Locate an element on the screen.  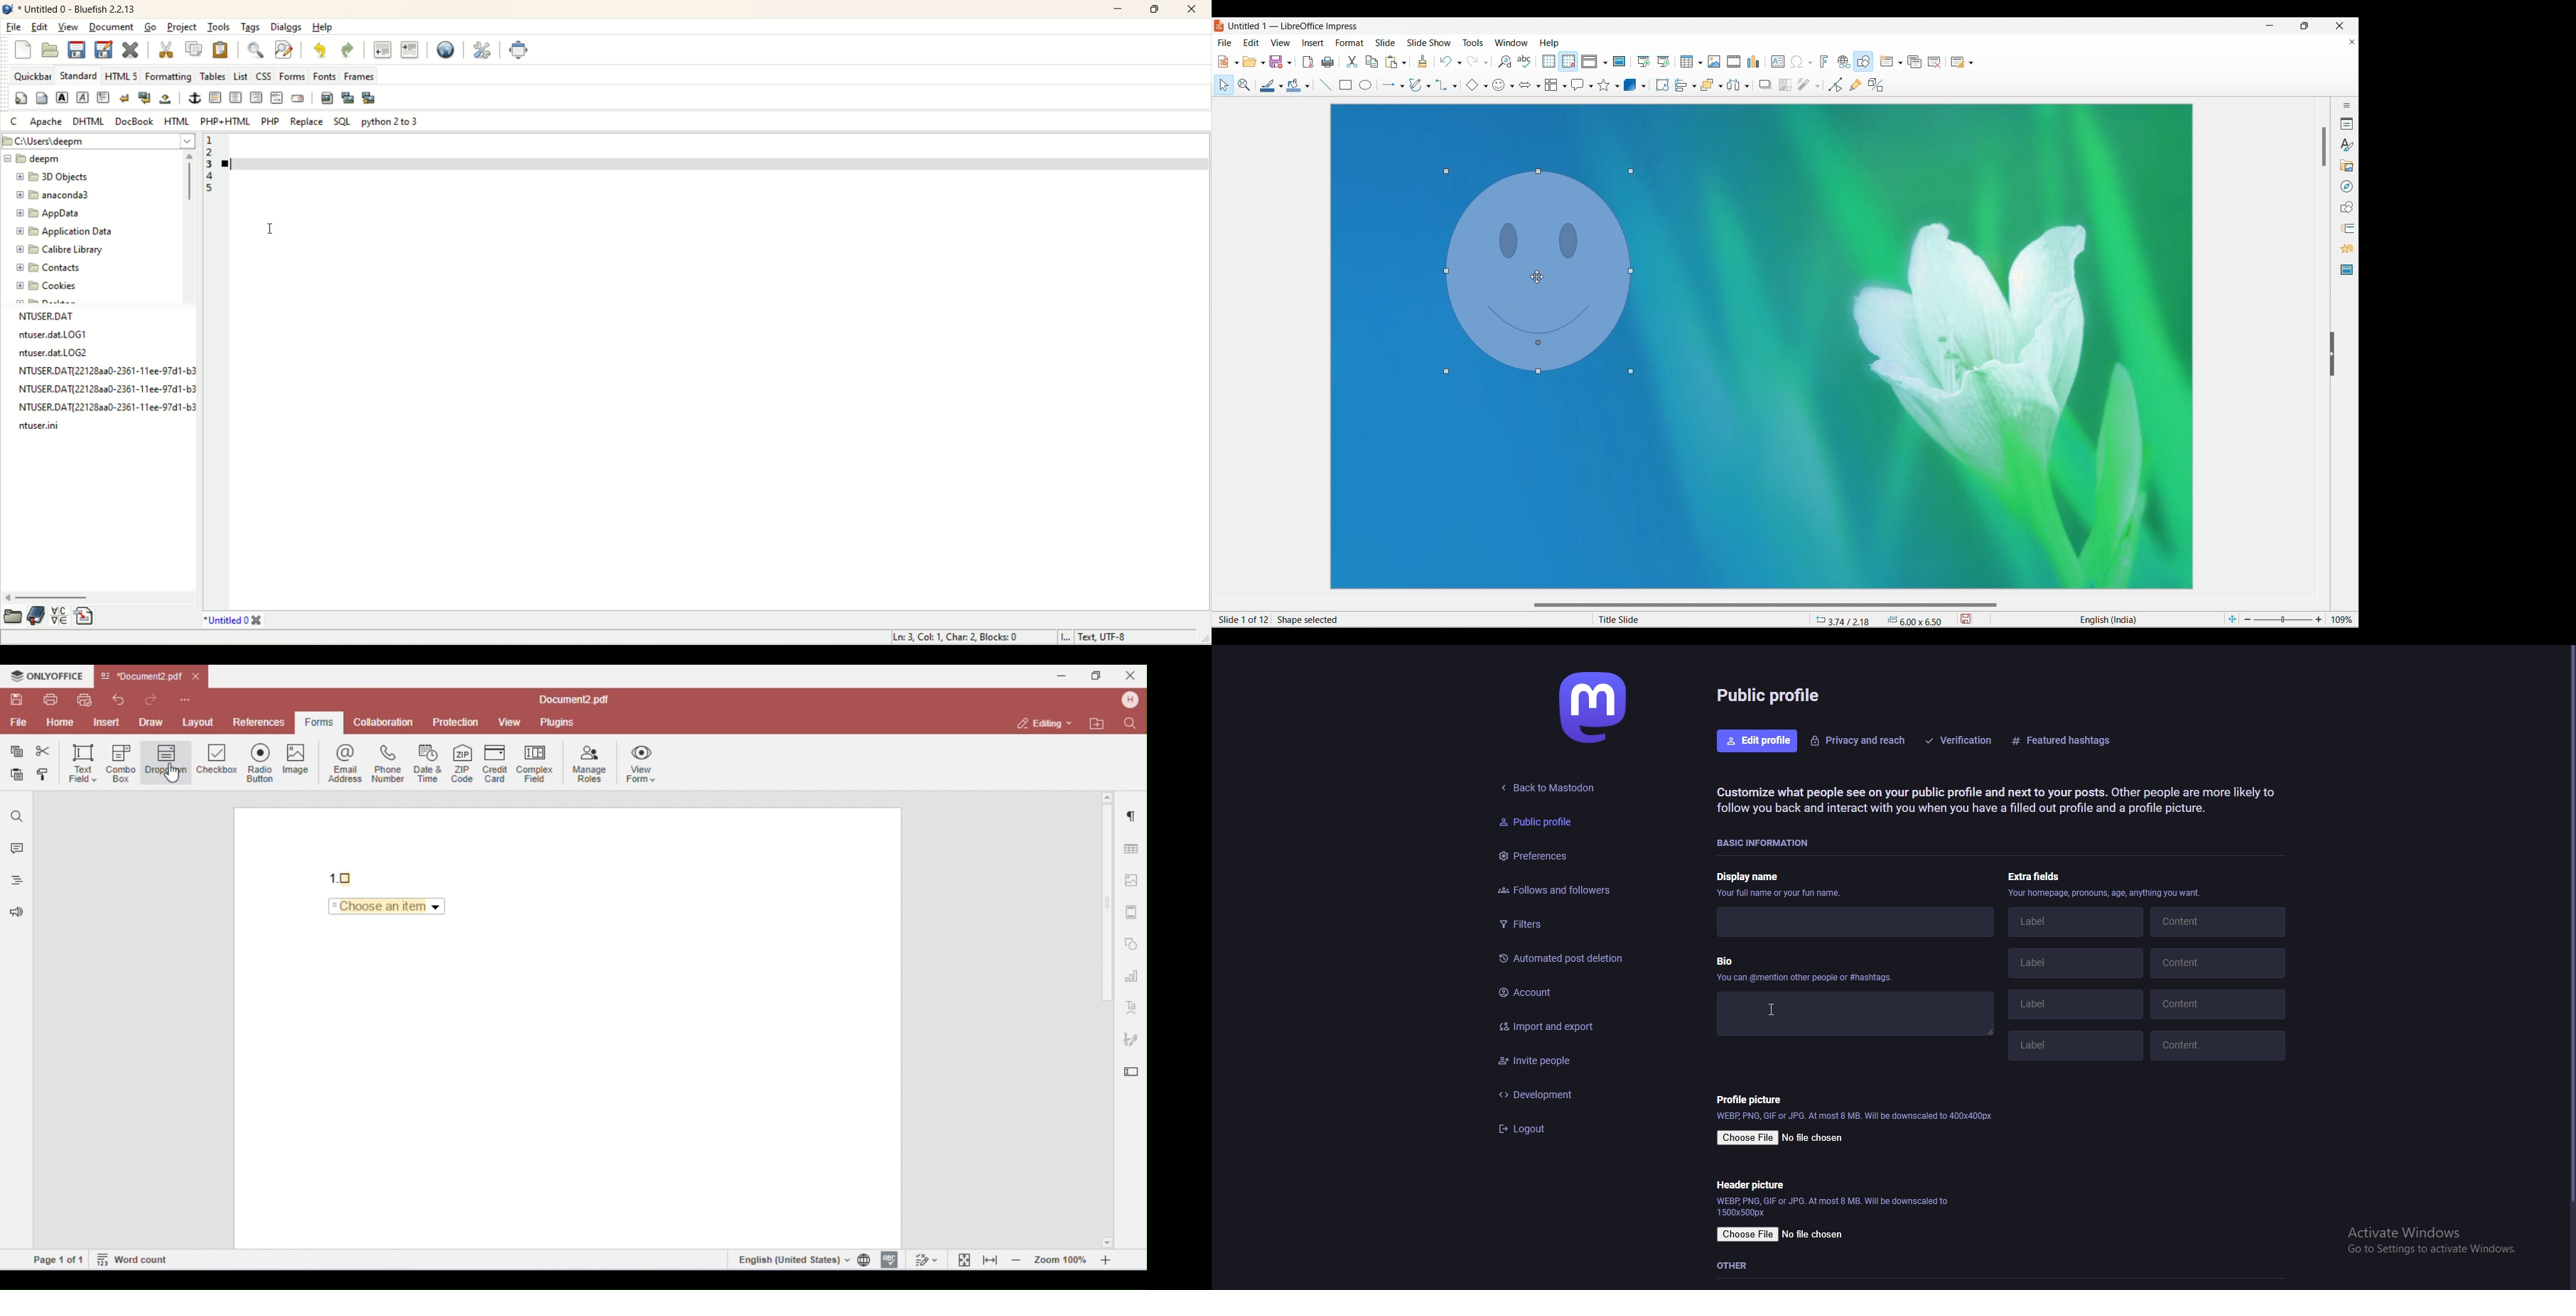
Callout shape options is located at coordinates (1591, 87).